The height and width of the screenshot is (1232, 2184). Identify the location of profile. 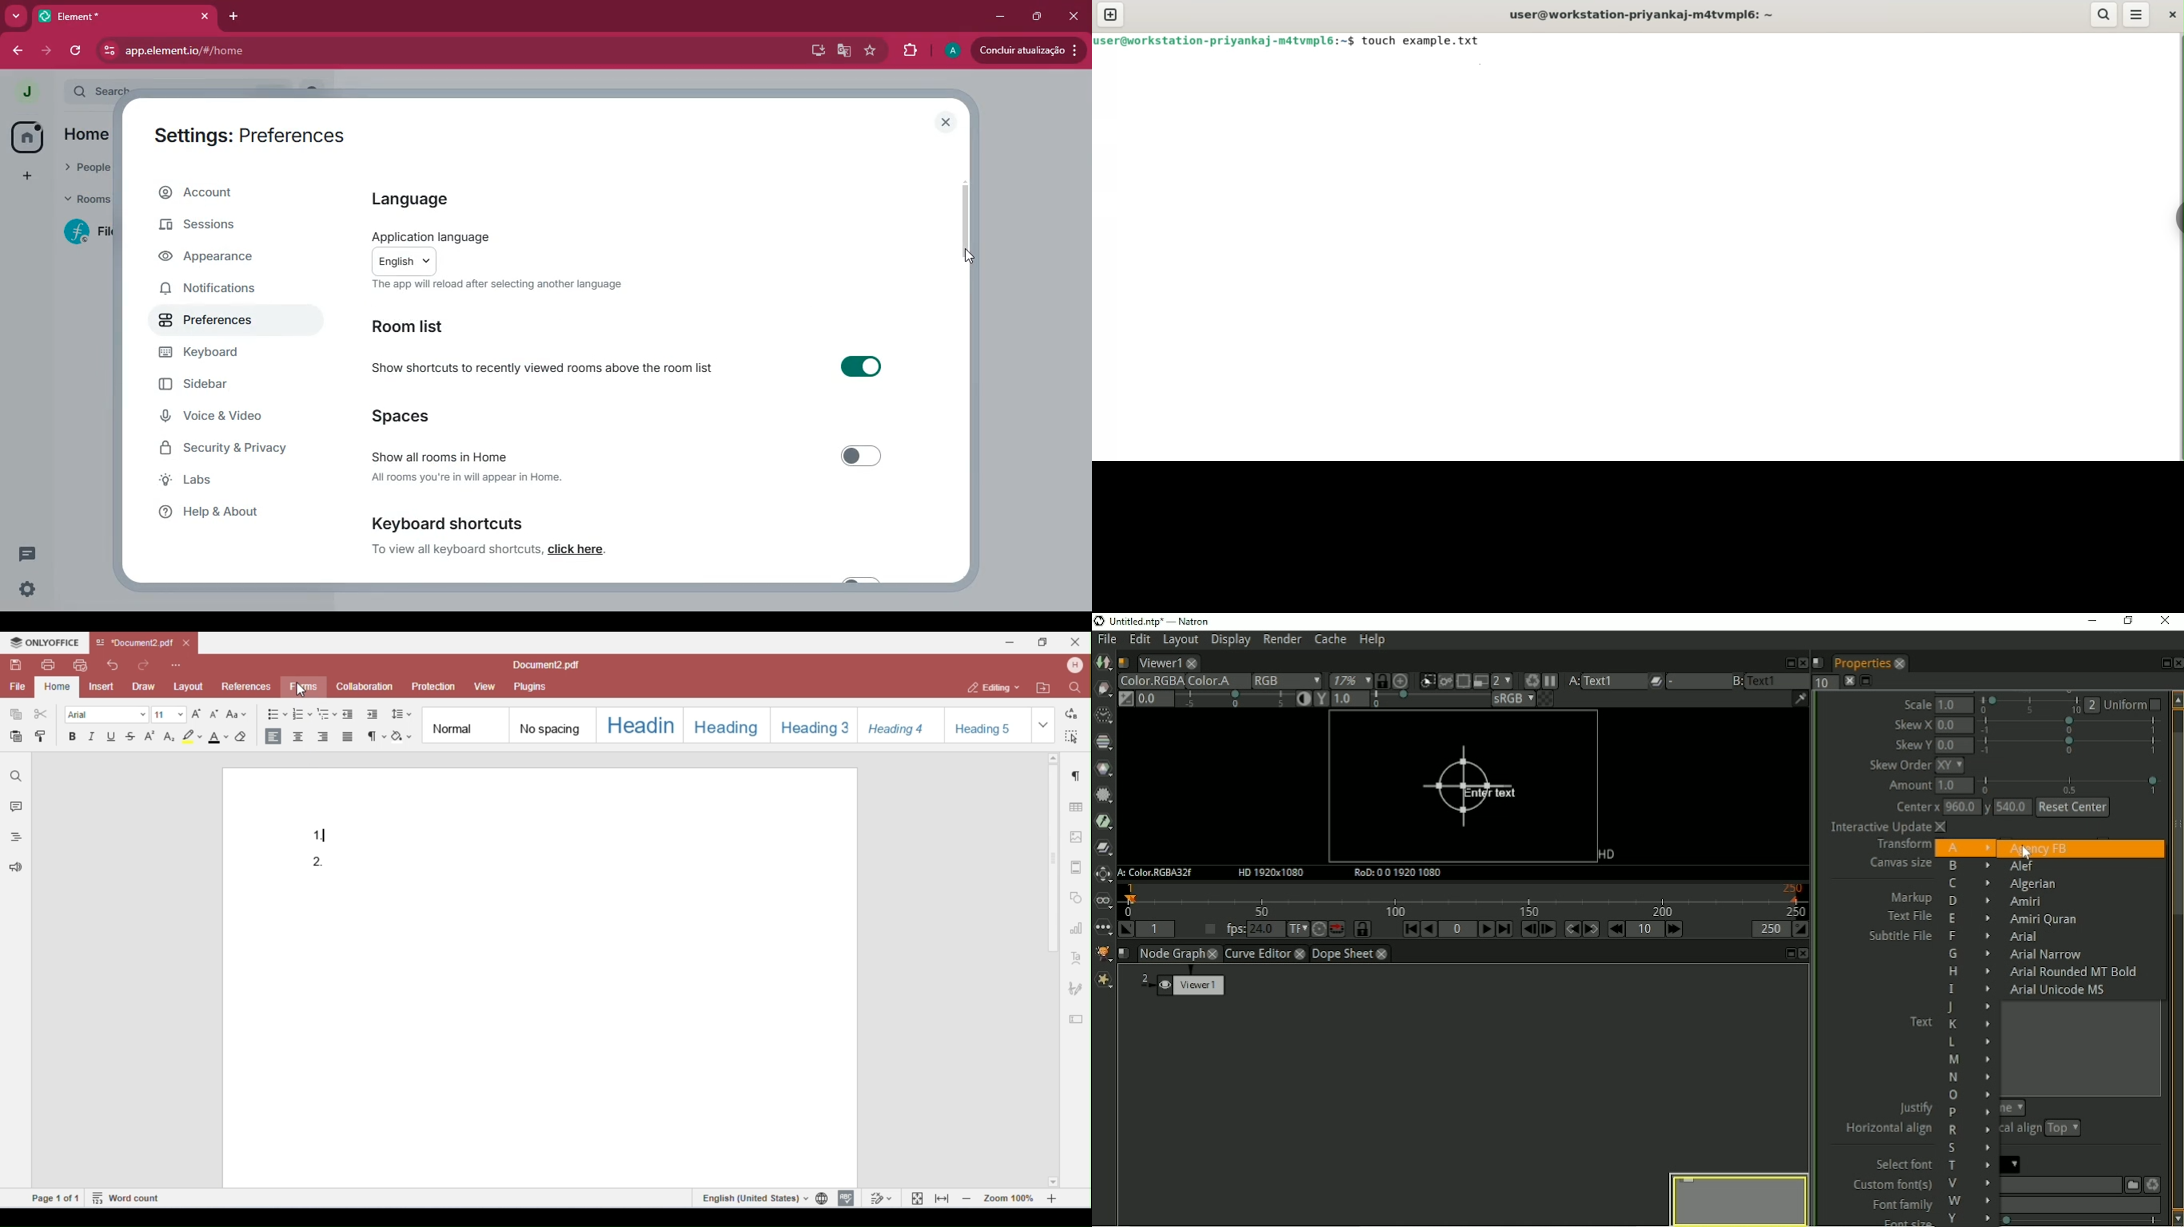
(954, 50).